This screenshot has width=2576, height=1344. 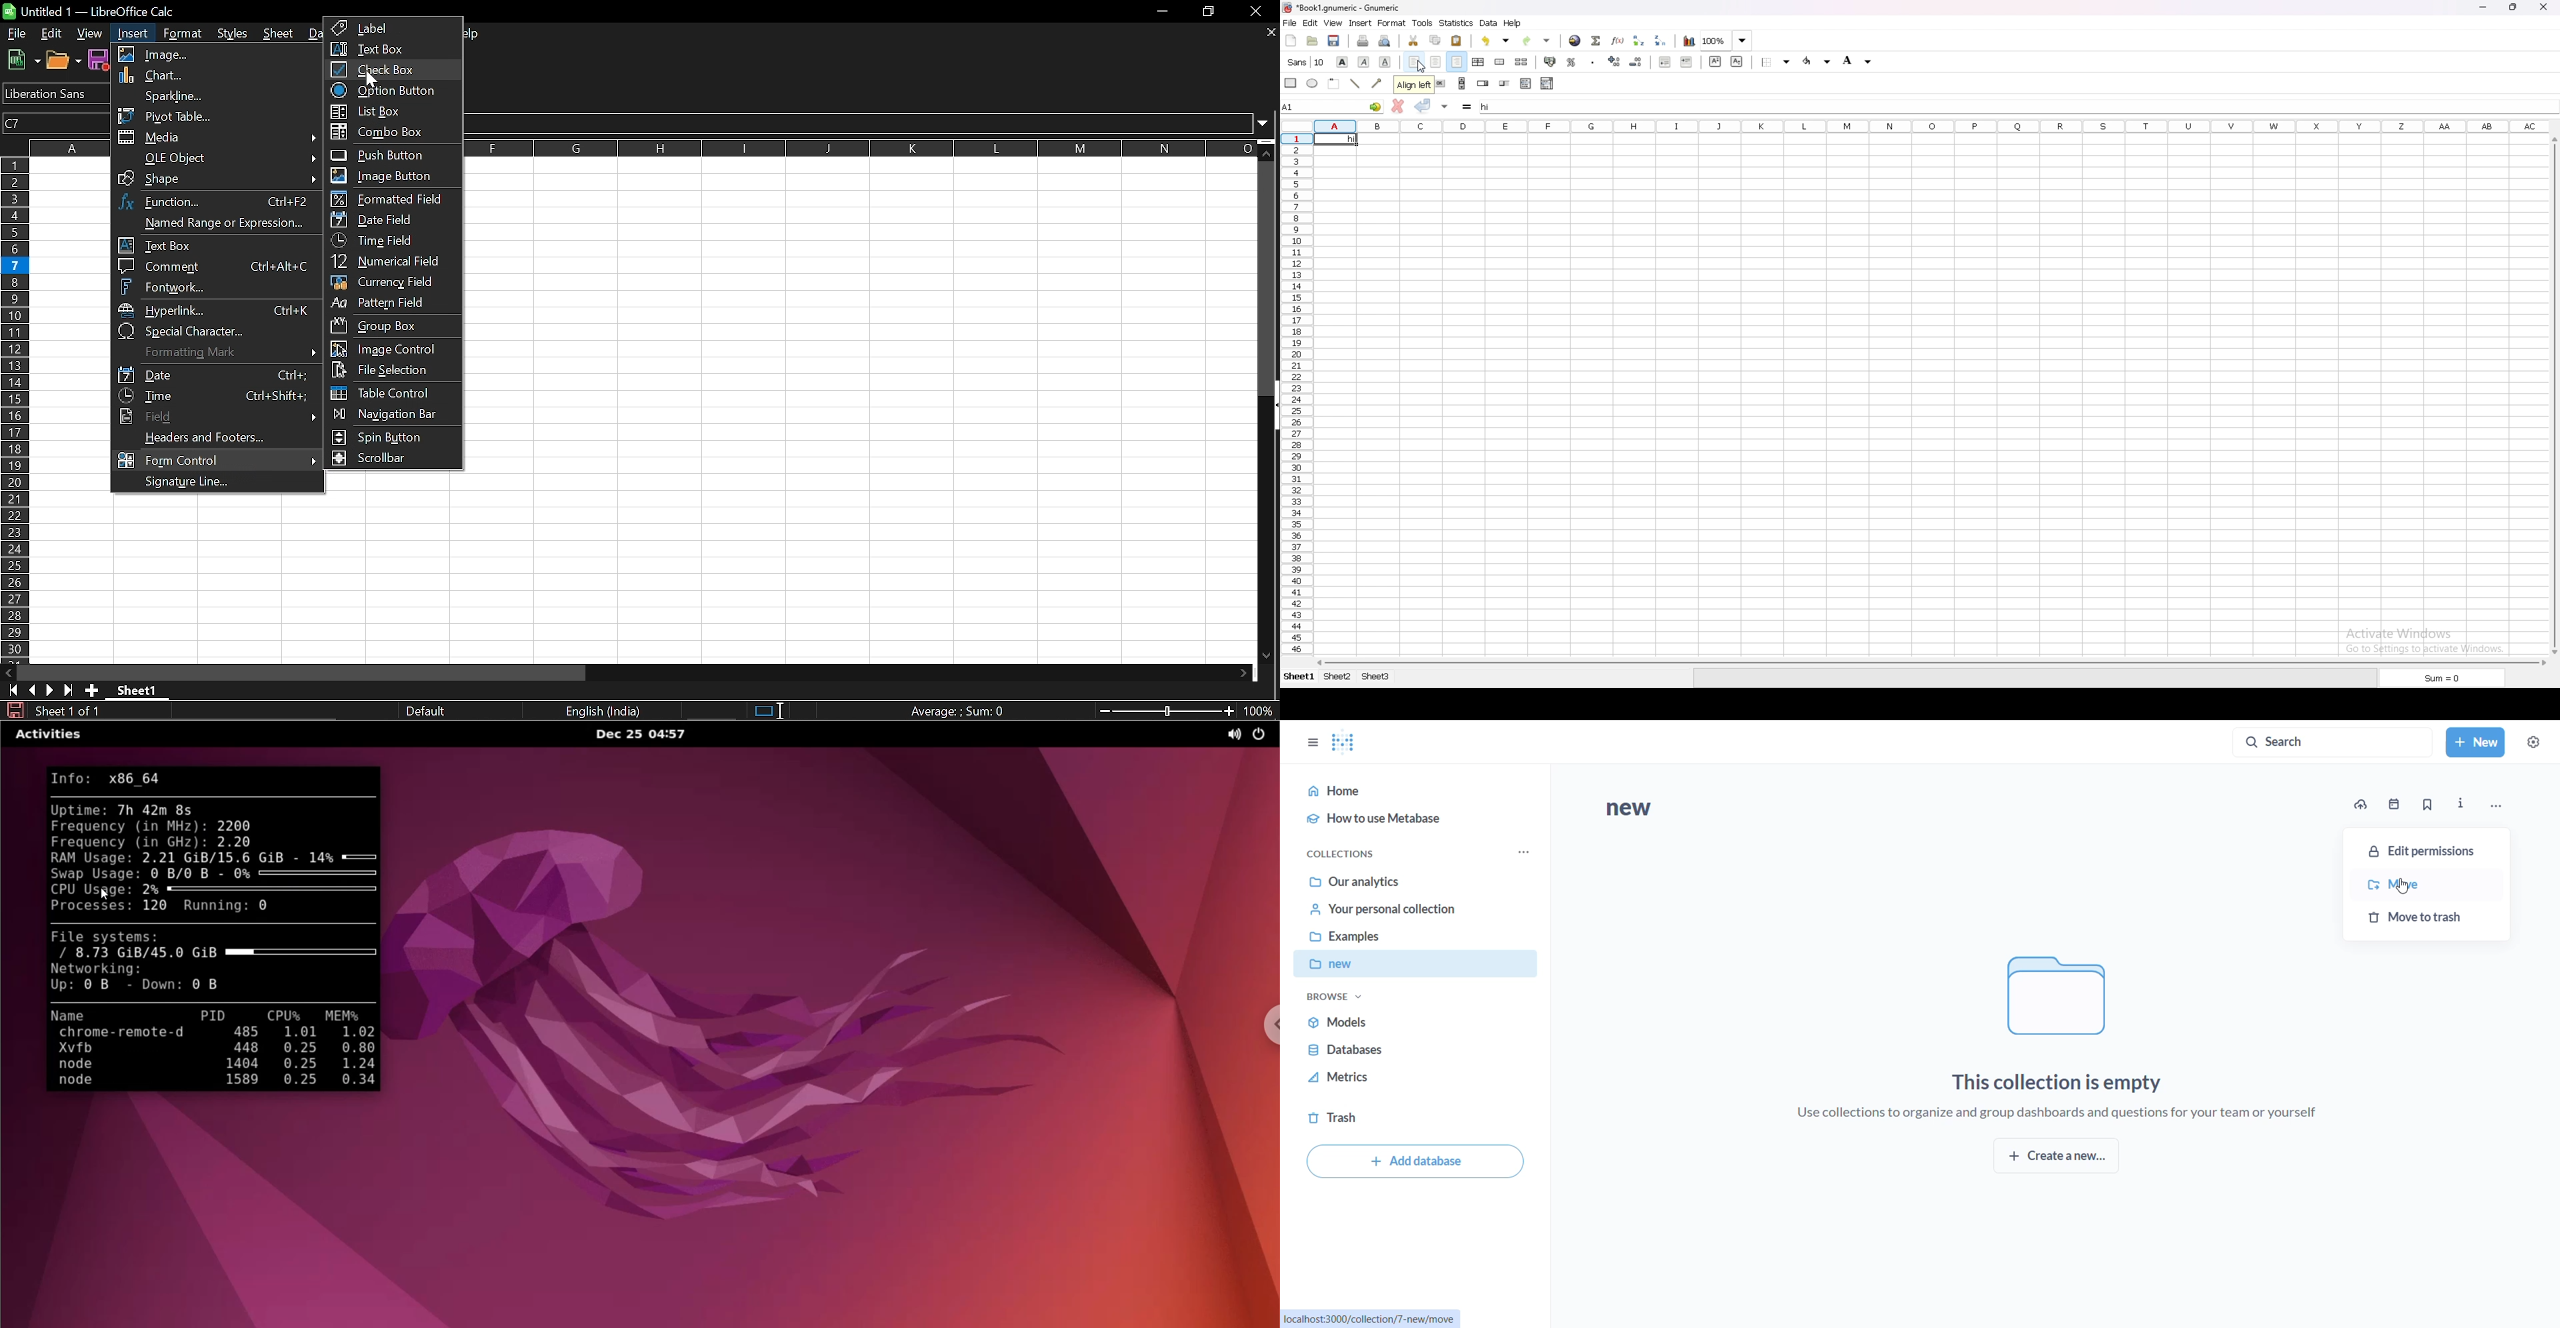 What do you see at coordinates (1335, 139) in the screenshot?
I see `hi` at bounding box center [1335, 139].